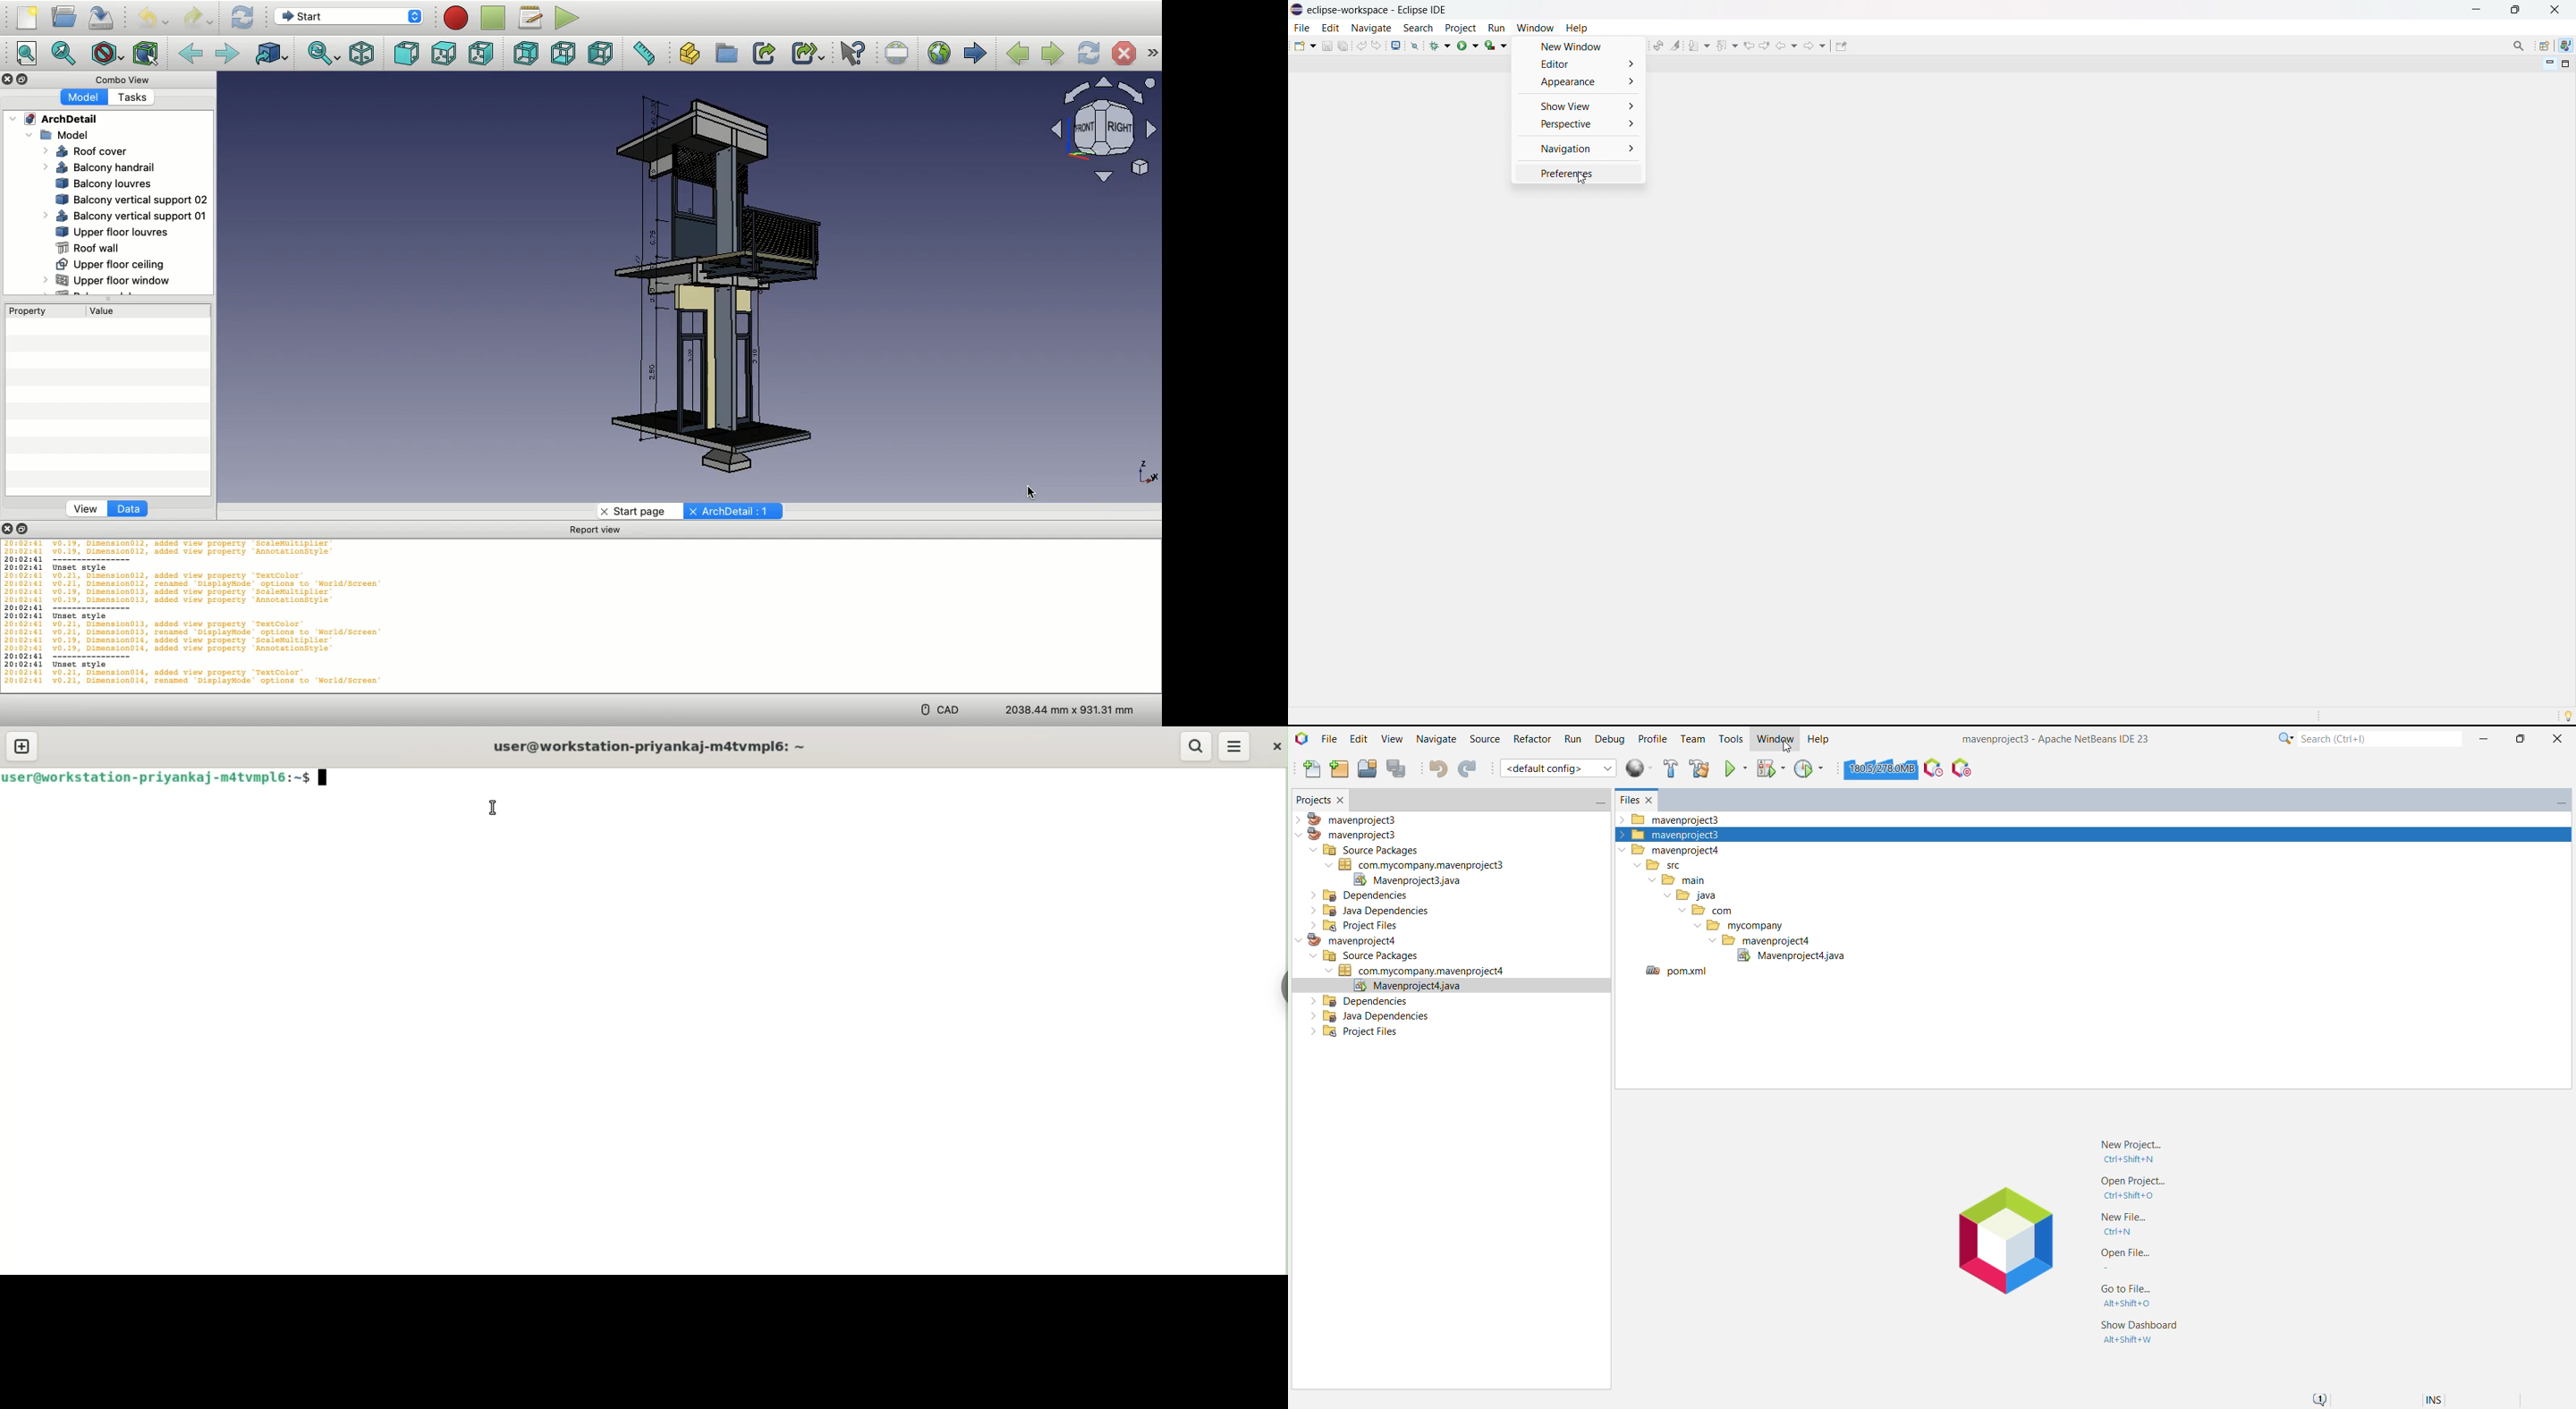 The image size is (2576, 1428). What do you see at coordinates (2485, 740) in the screenshot?
I see `Minimize` at bounding box center [2485, 740].